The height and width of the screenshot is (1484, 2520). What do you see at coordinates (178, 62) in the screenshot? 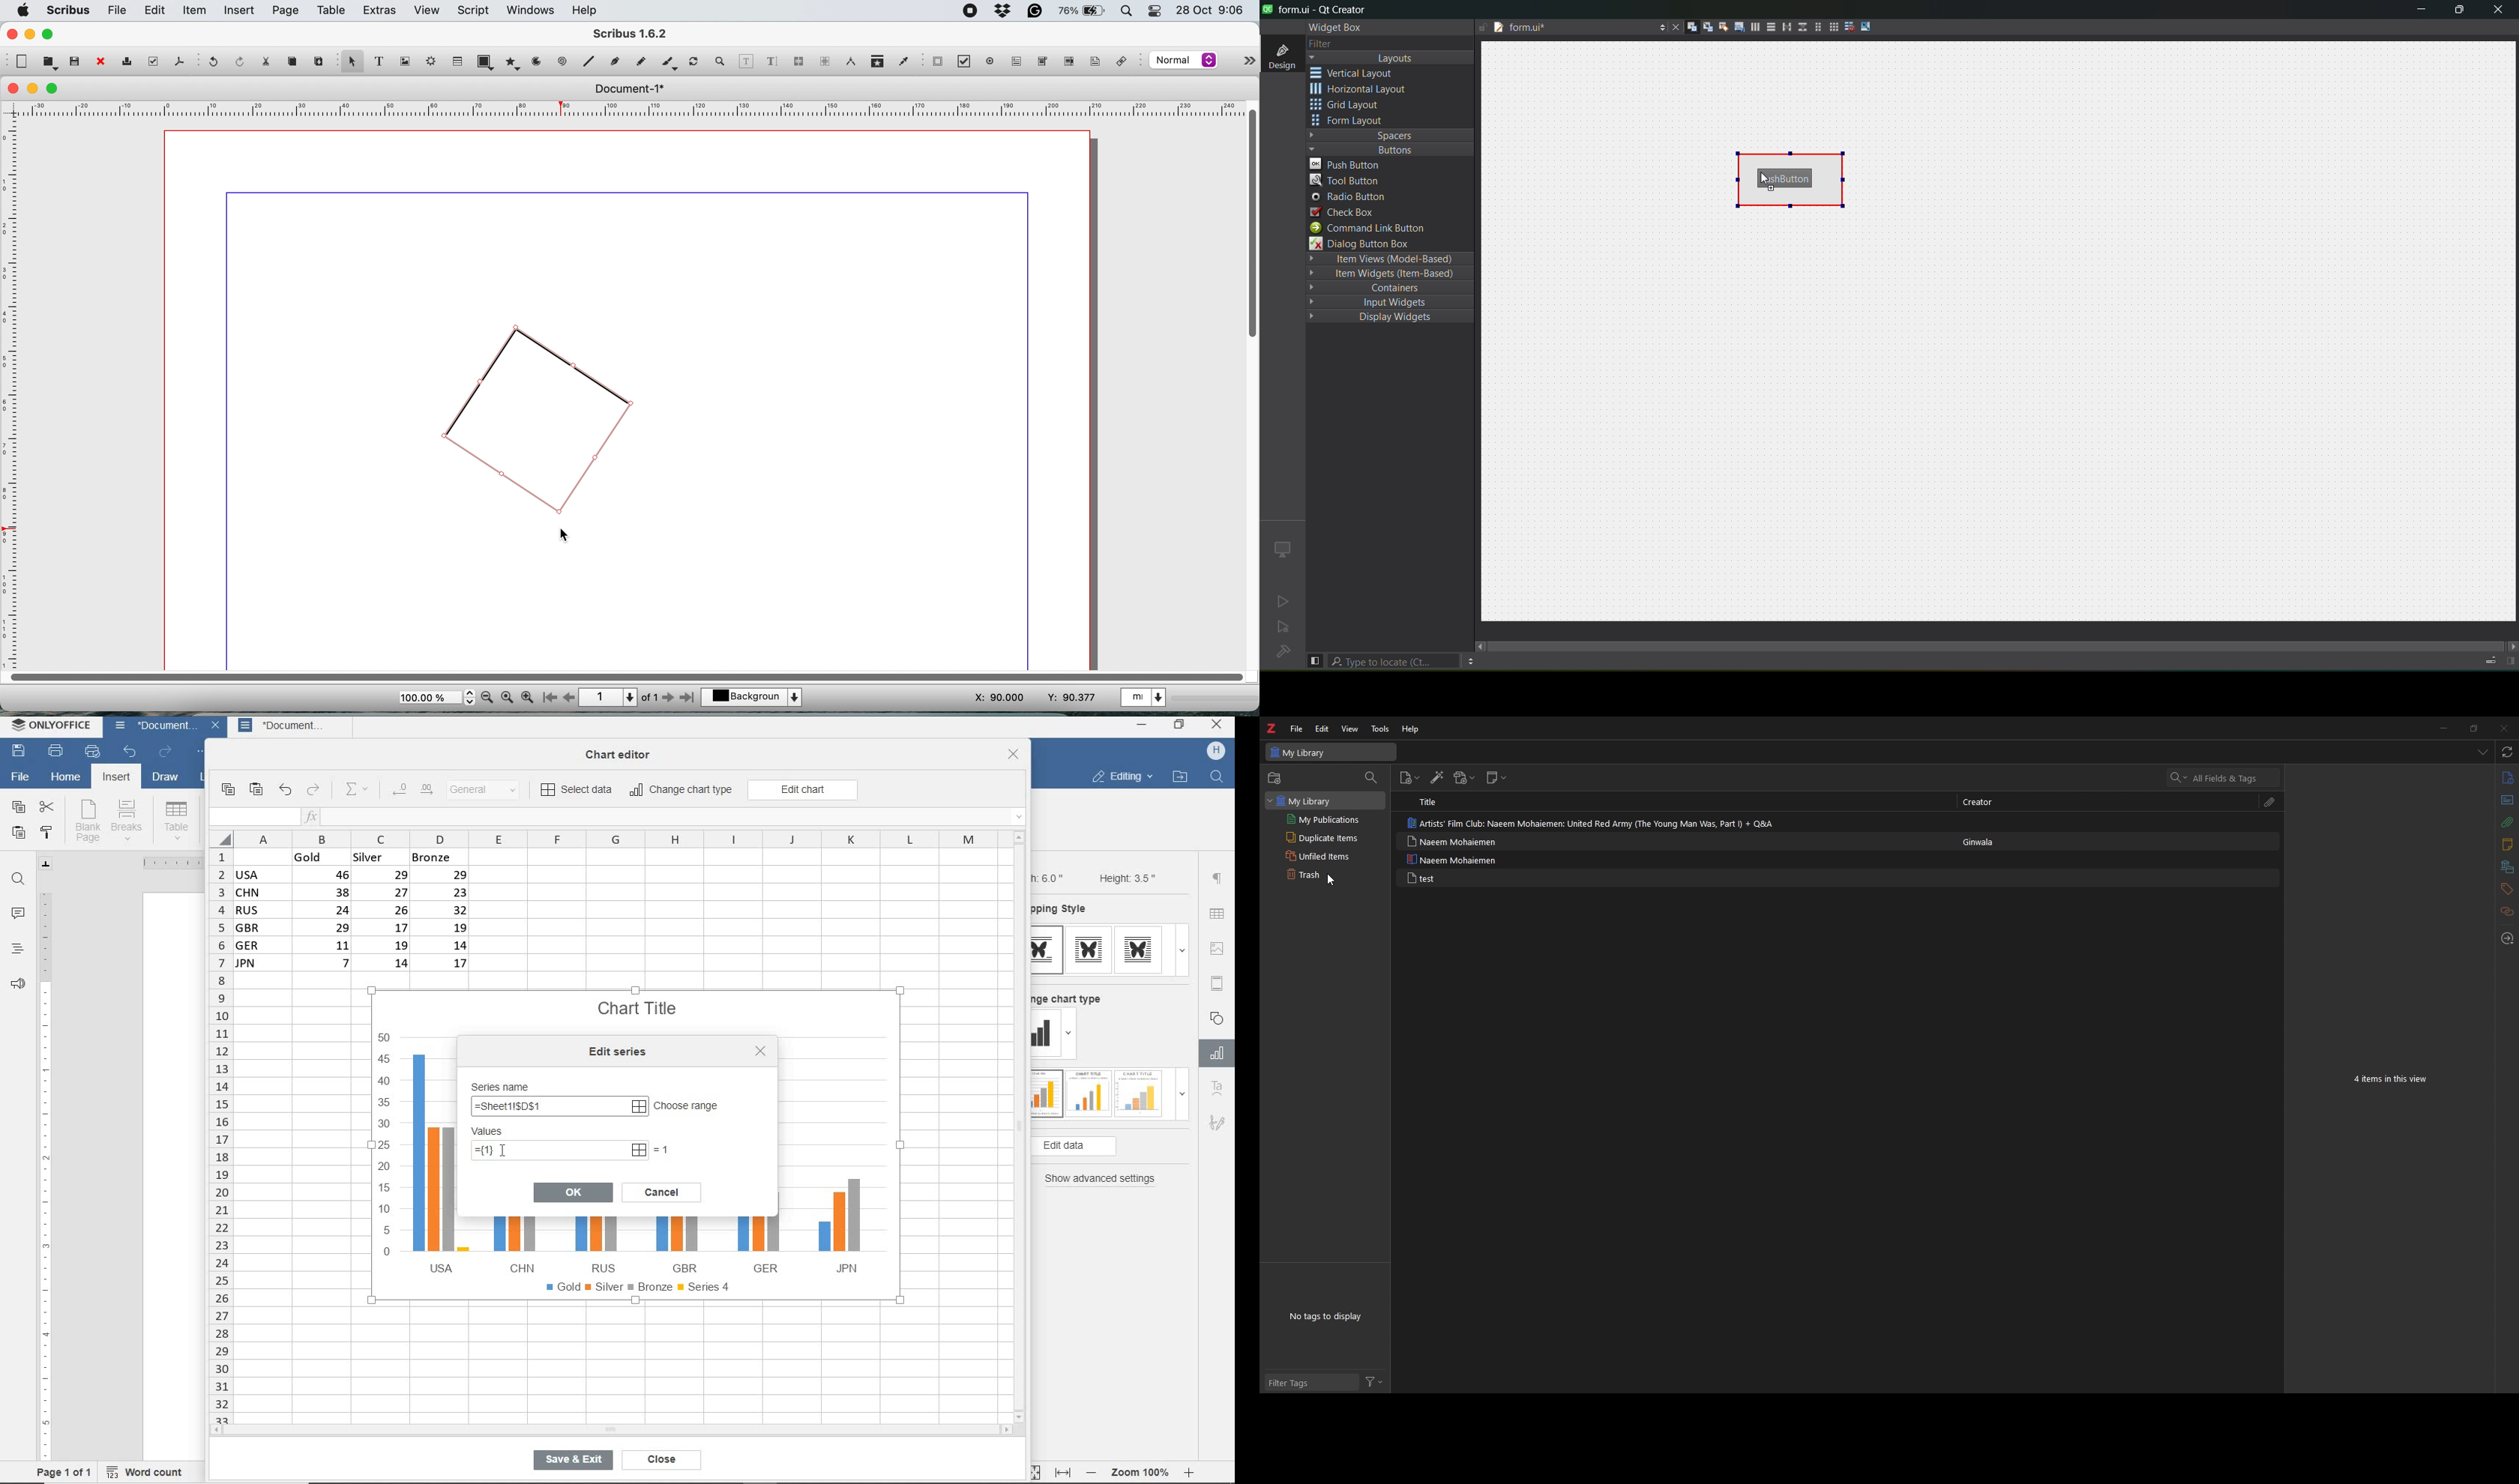
I see `save as pdf` at bounding box center [178, 62].